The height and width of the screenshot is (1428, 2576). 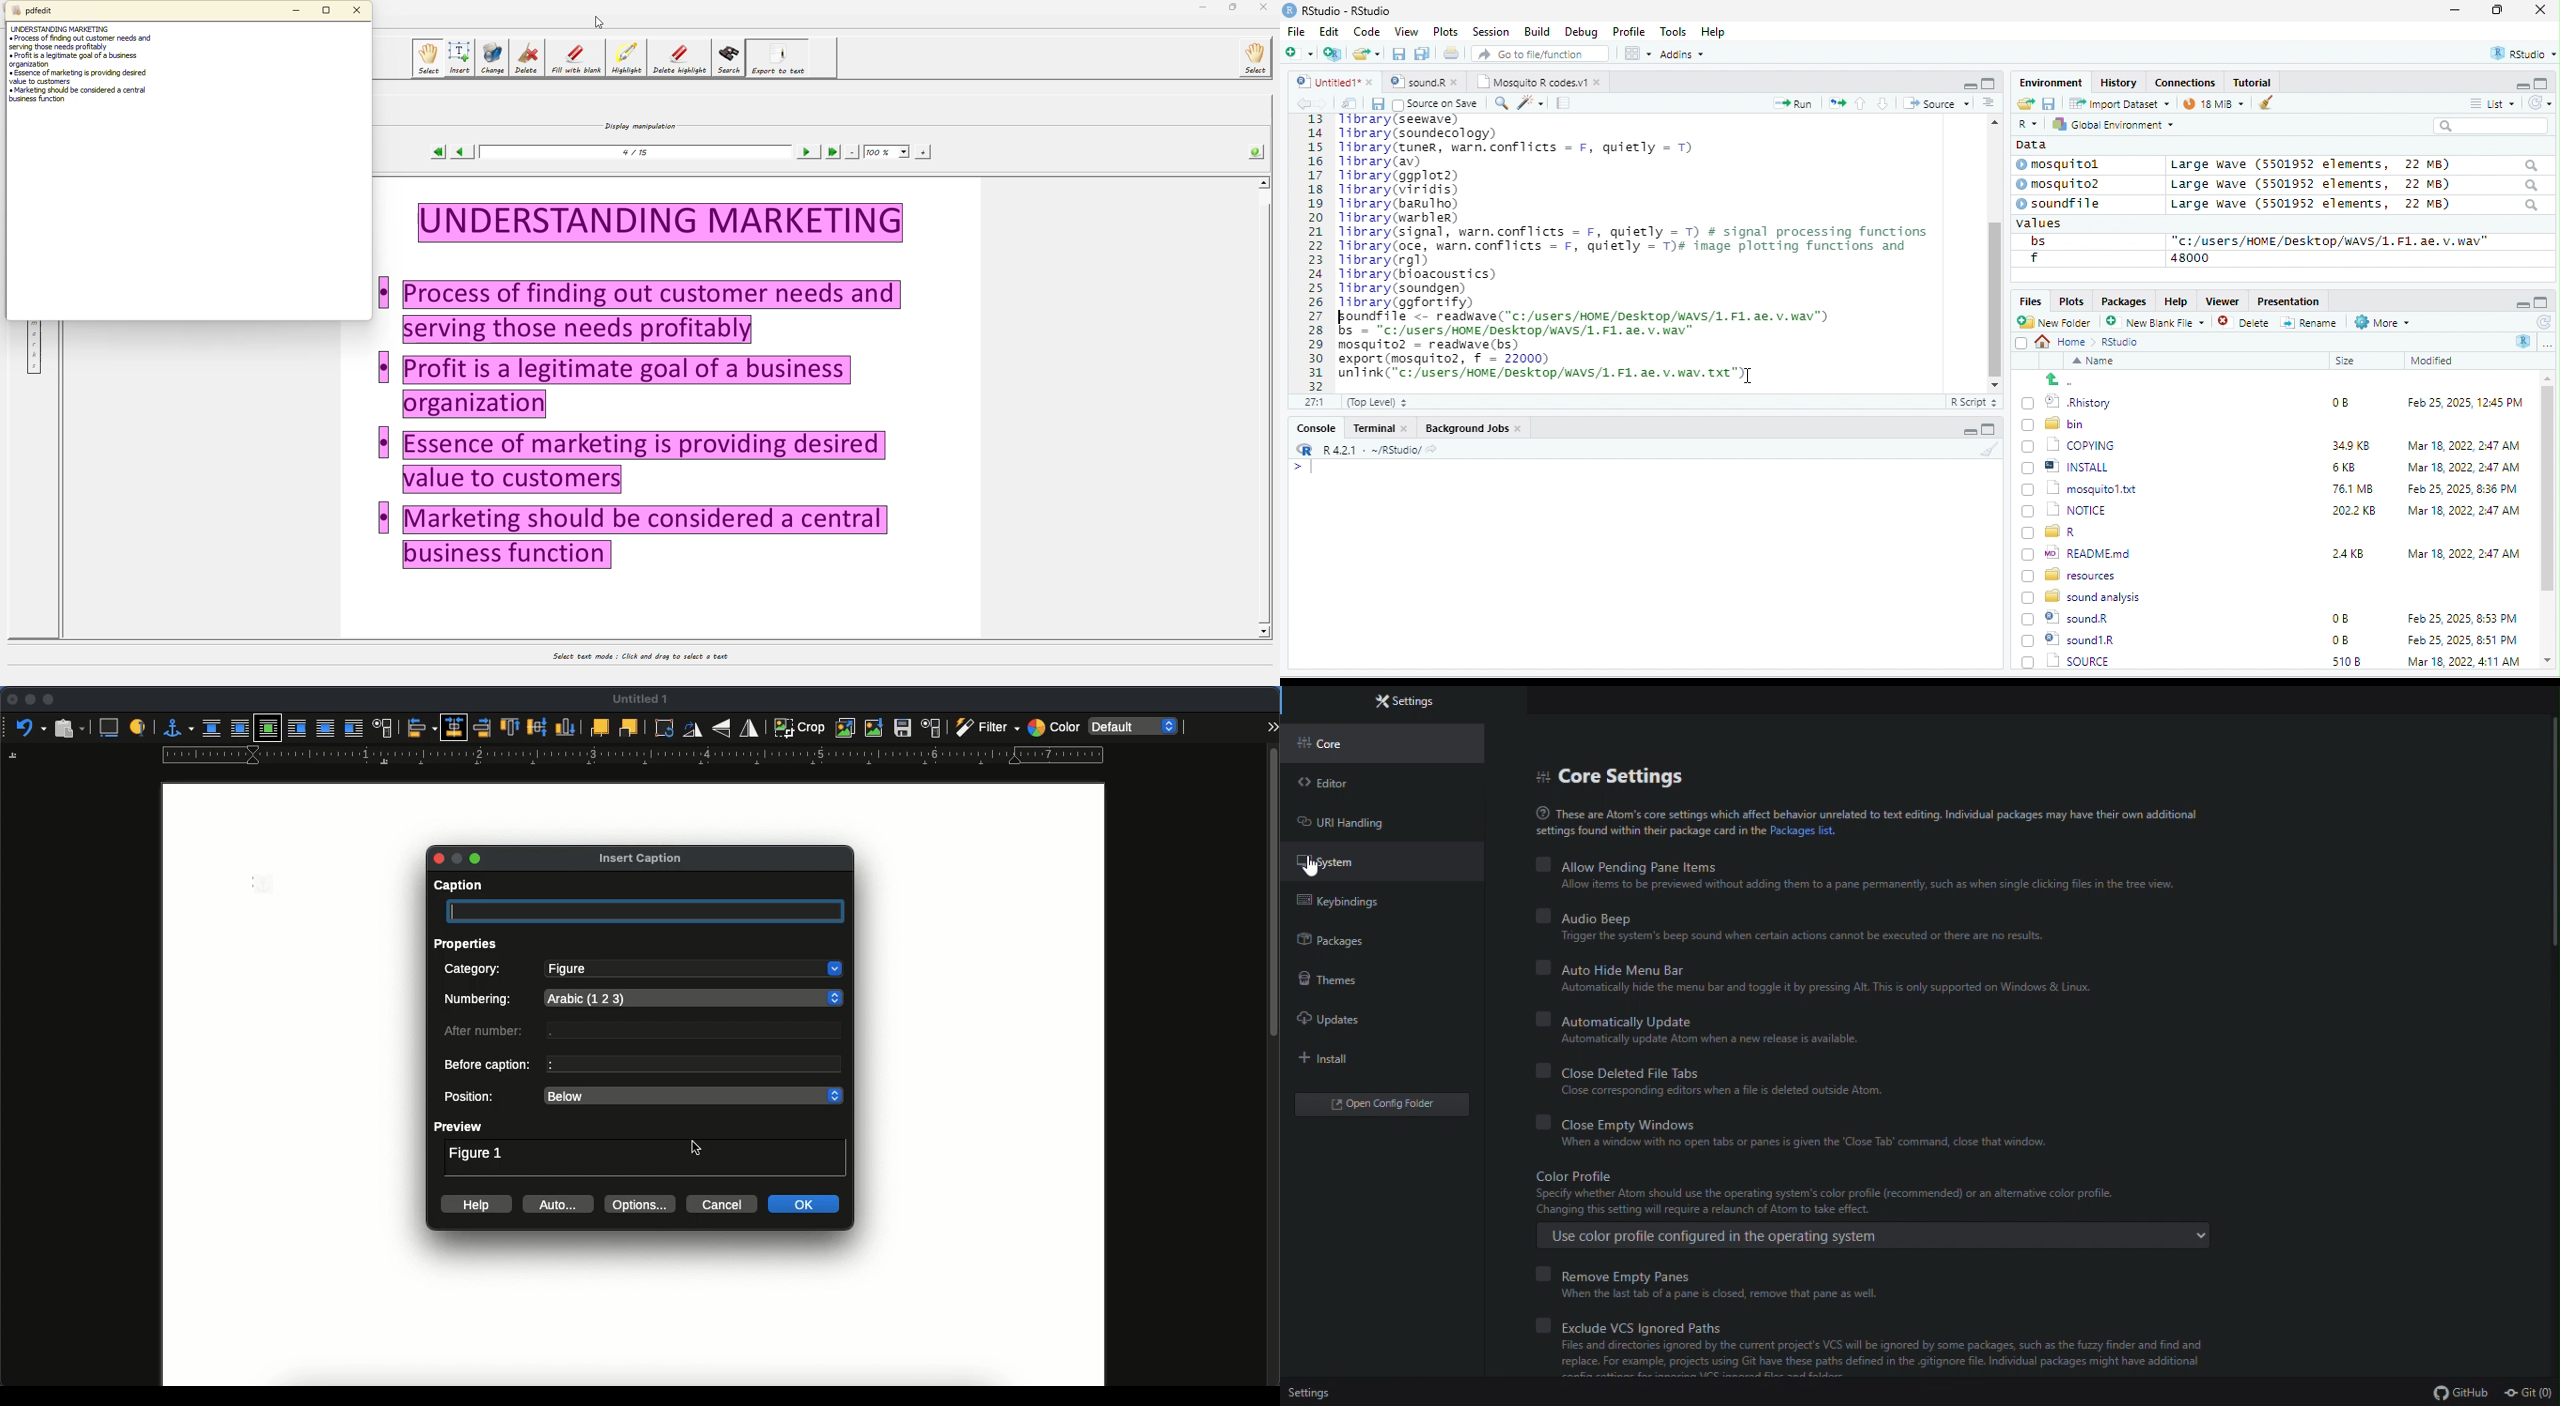 I want to click on bottom to anchor, so click(x=564, y=726).